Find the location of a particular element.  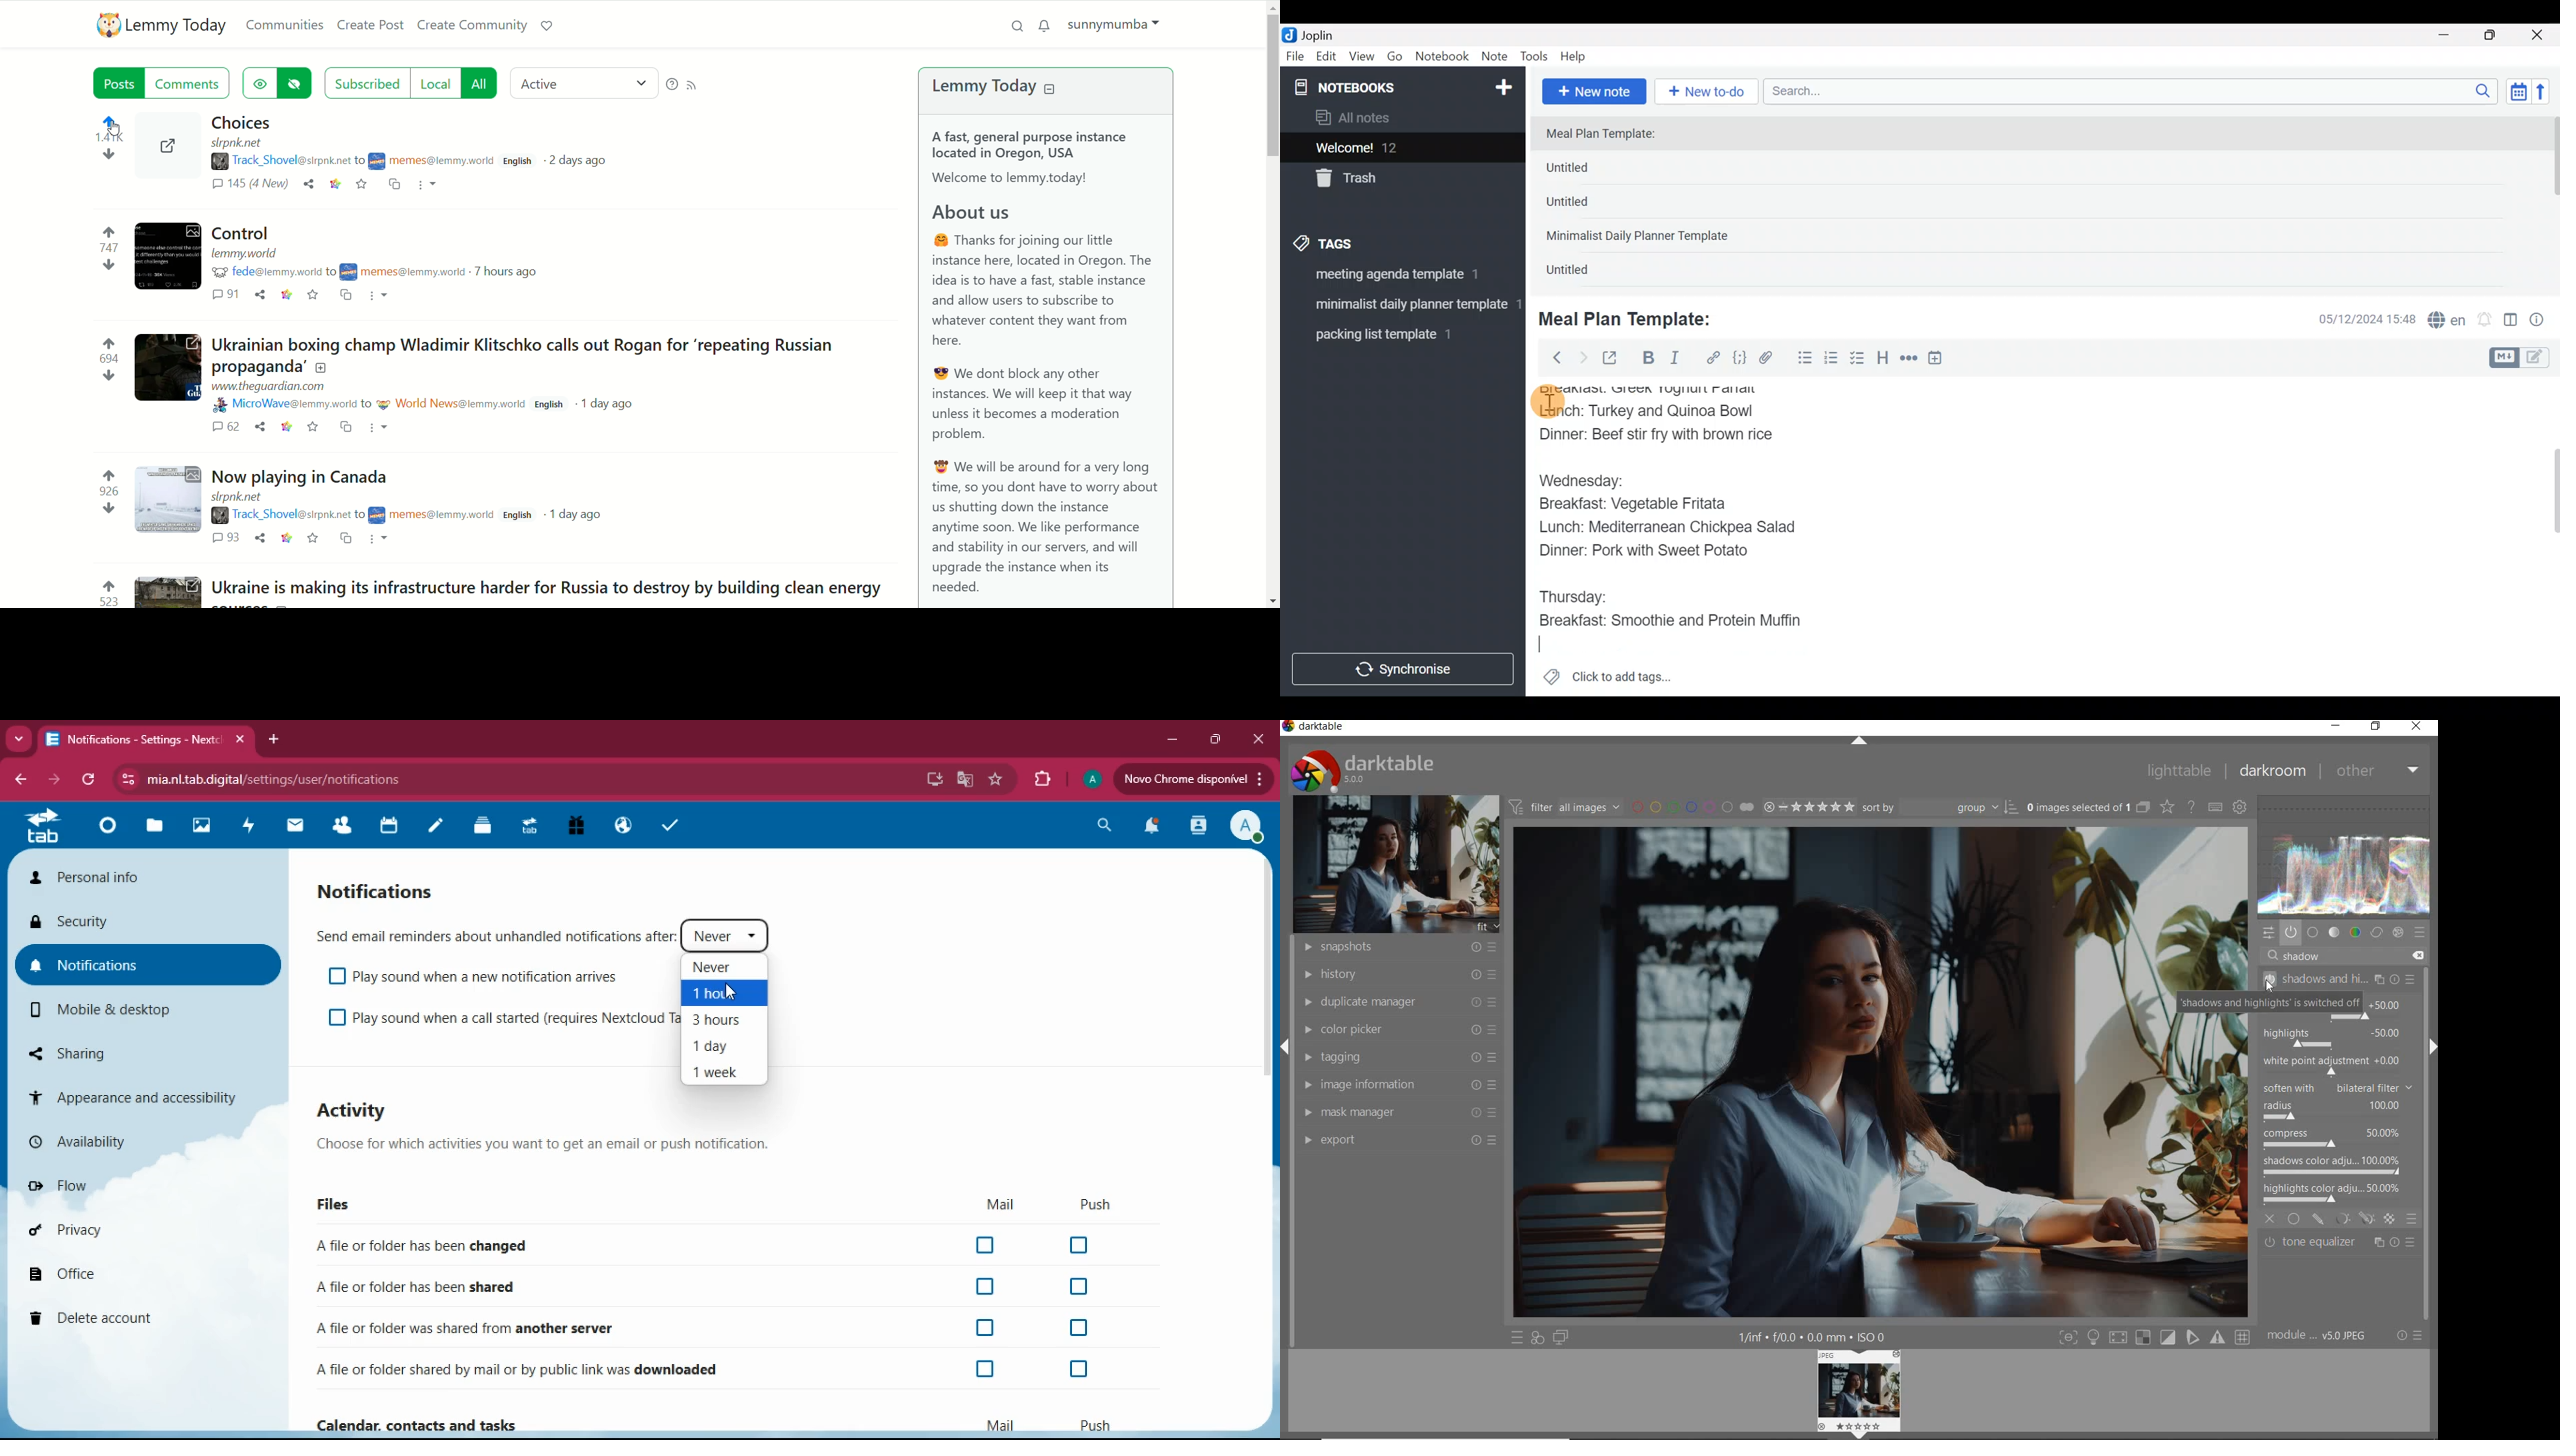

scroll bar is located at coordinates (2551, 201).